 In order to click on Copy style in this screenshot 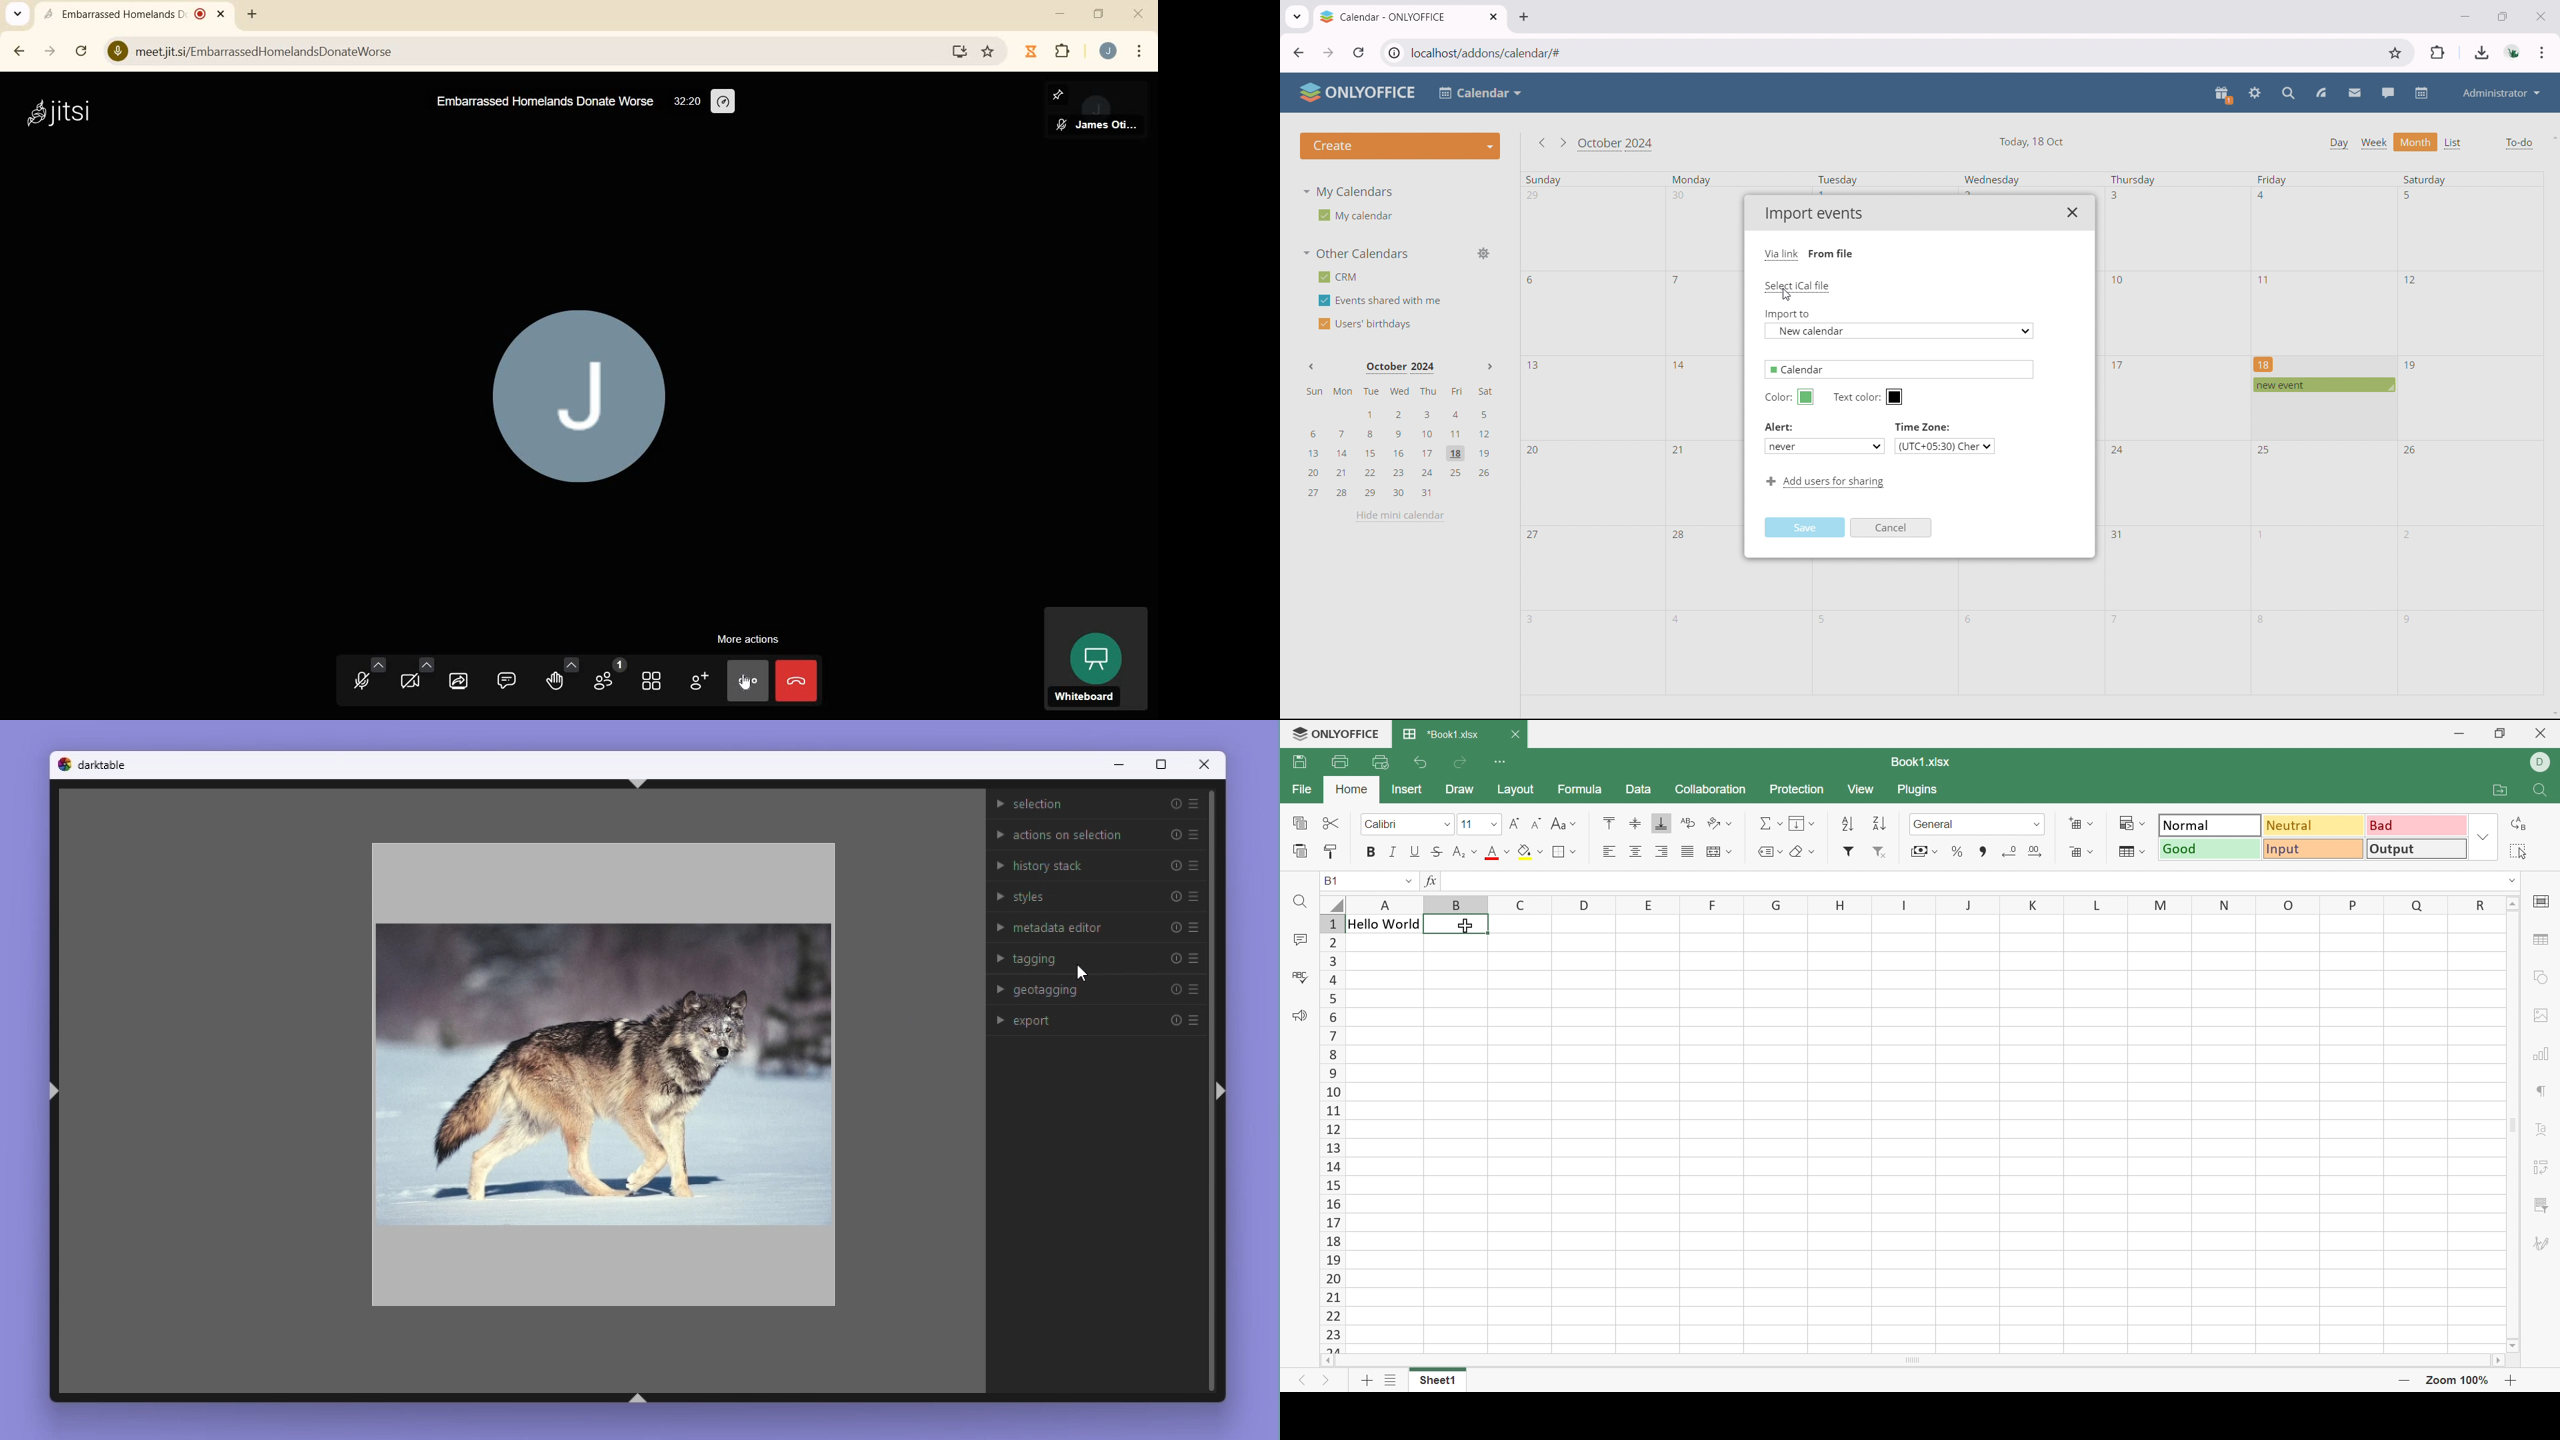, I will do `click(1331, 854)`.